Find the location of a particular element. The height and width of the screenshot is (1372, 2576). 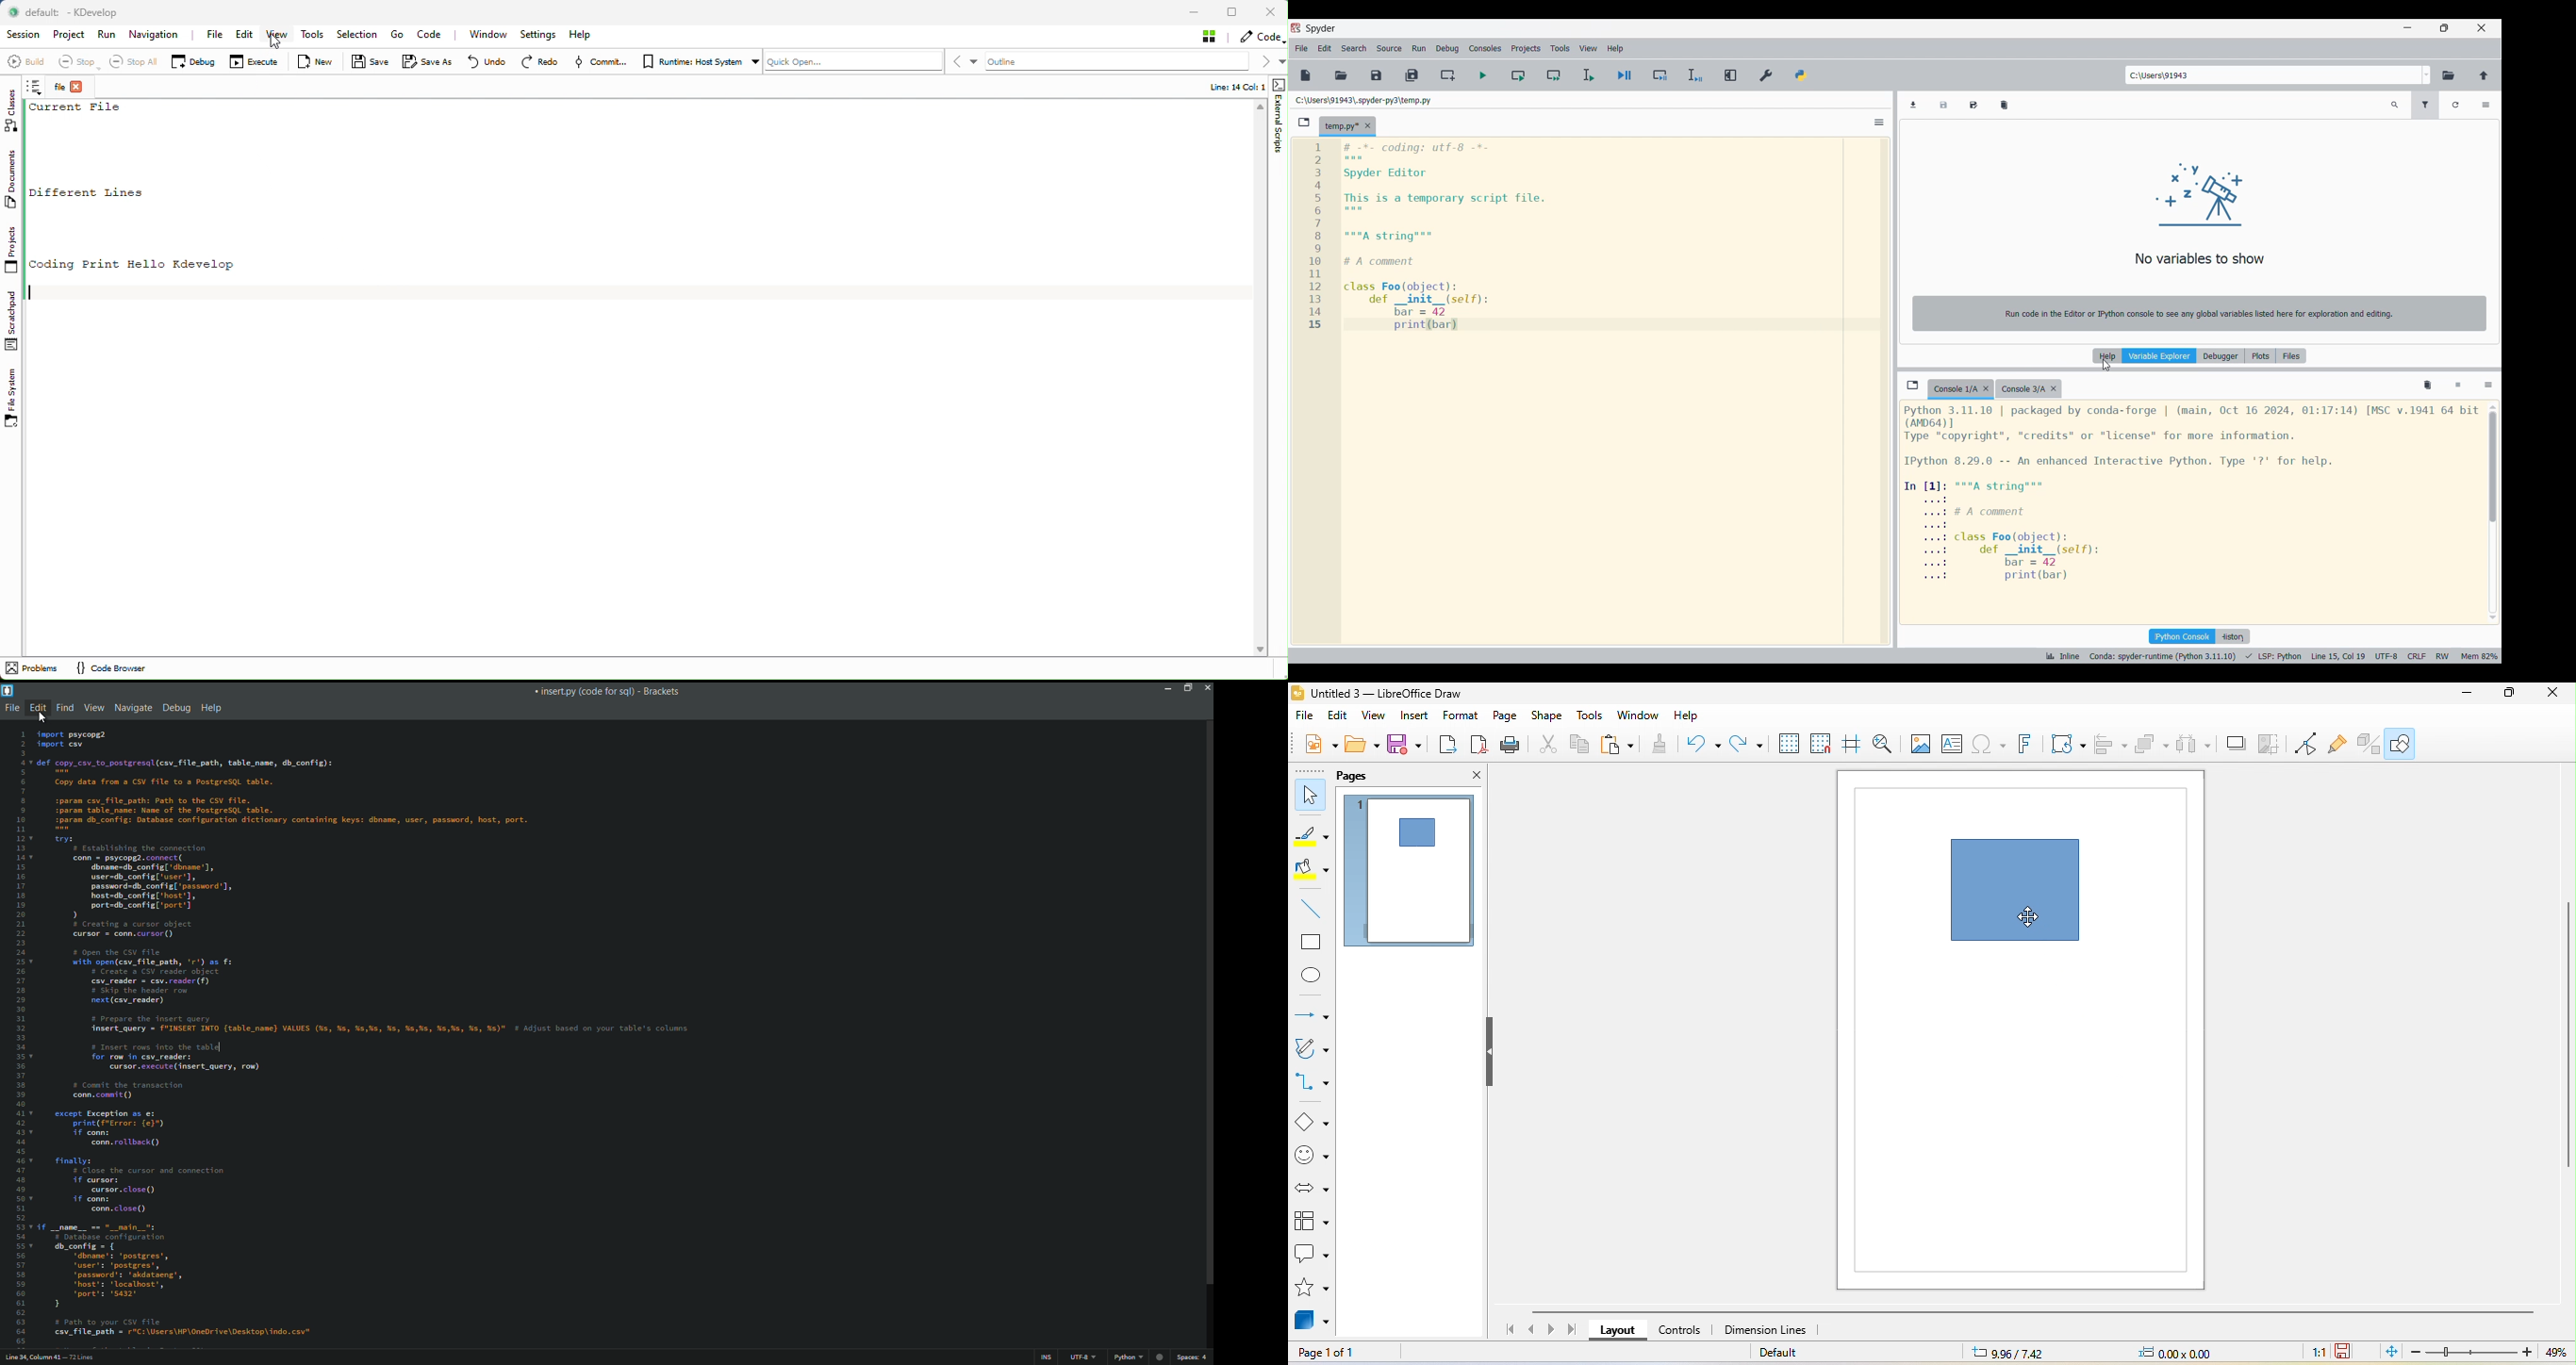

3d object is located at coordinates (1313, 1321).